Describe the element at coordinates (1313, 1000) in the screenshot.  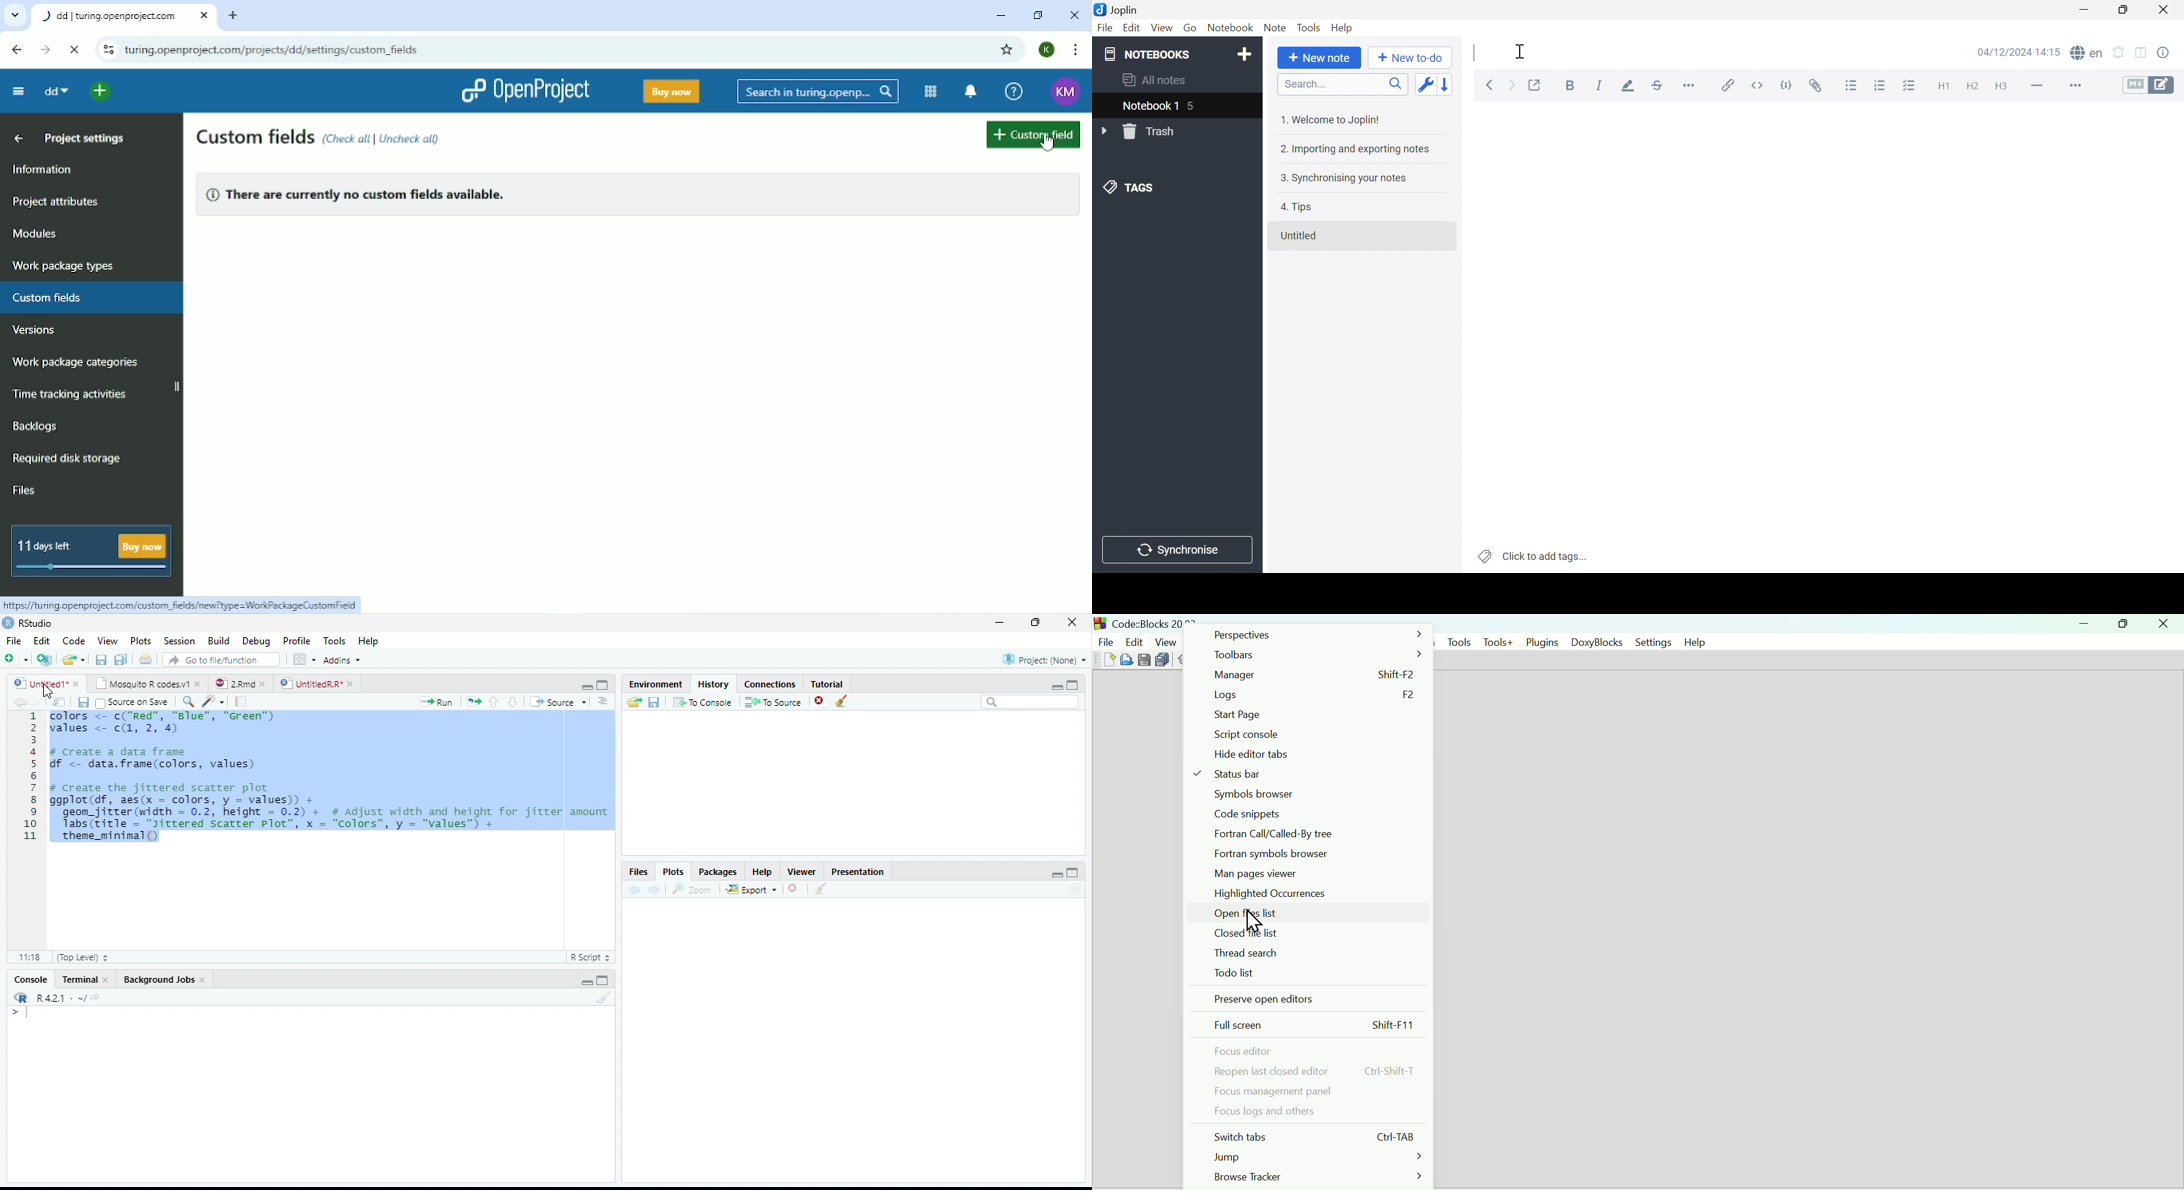
I see `Preserve open editors` at that location.